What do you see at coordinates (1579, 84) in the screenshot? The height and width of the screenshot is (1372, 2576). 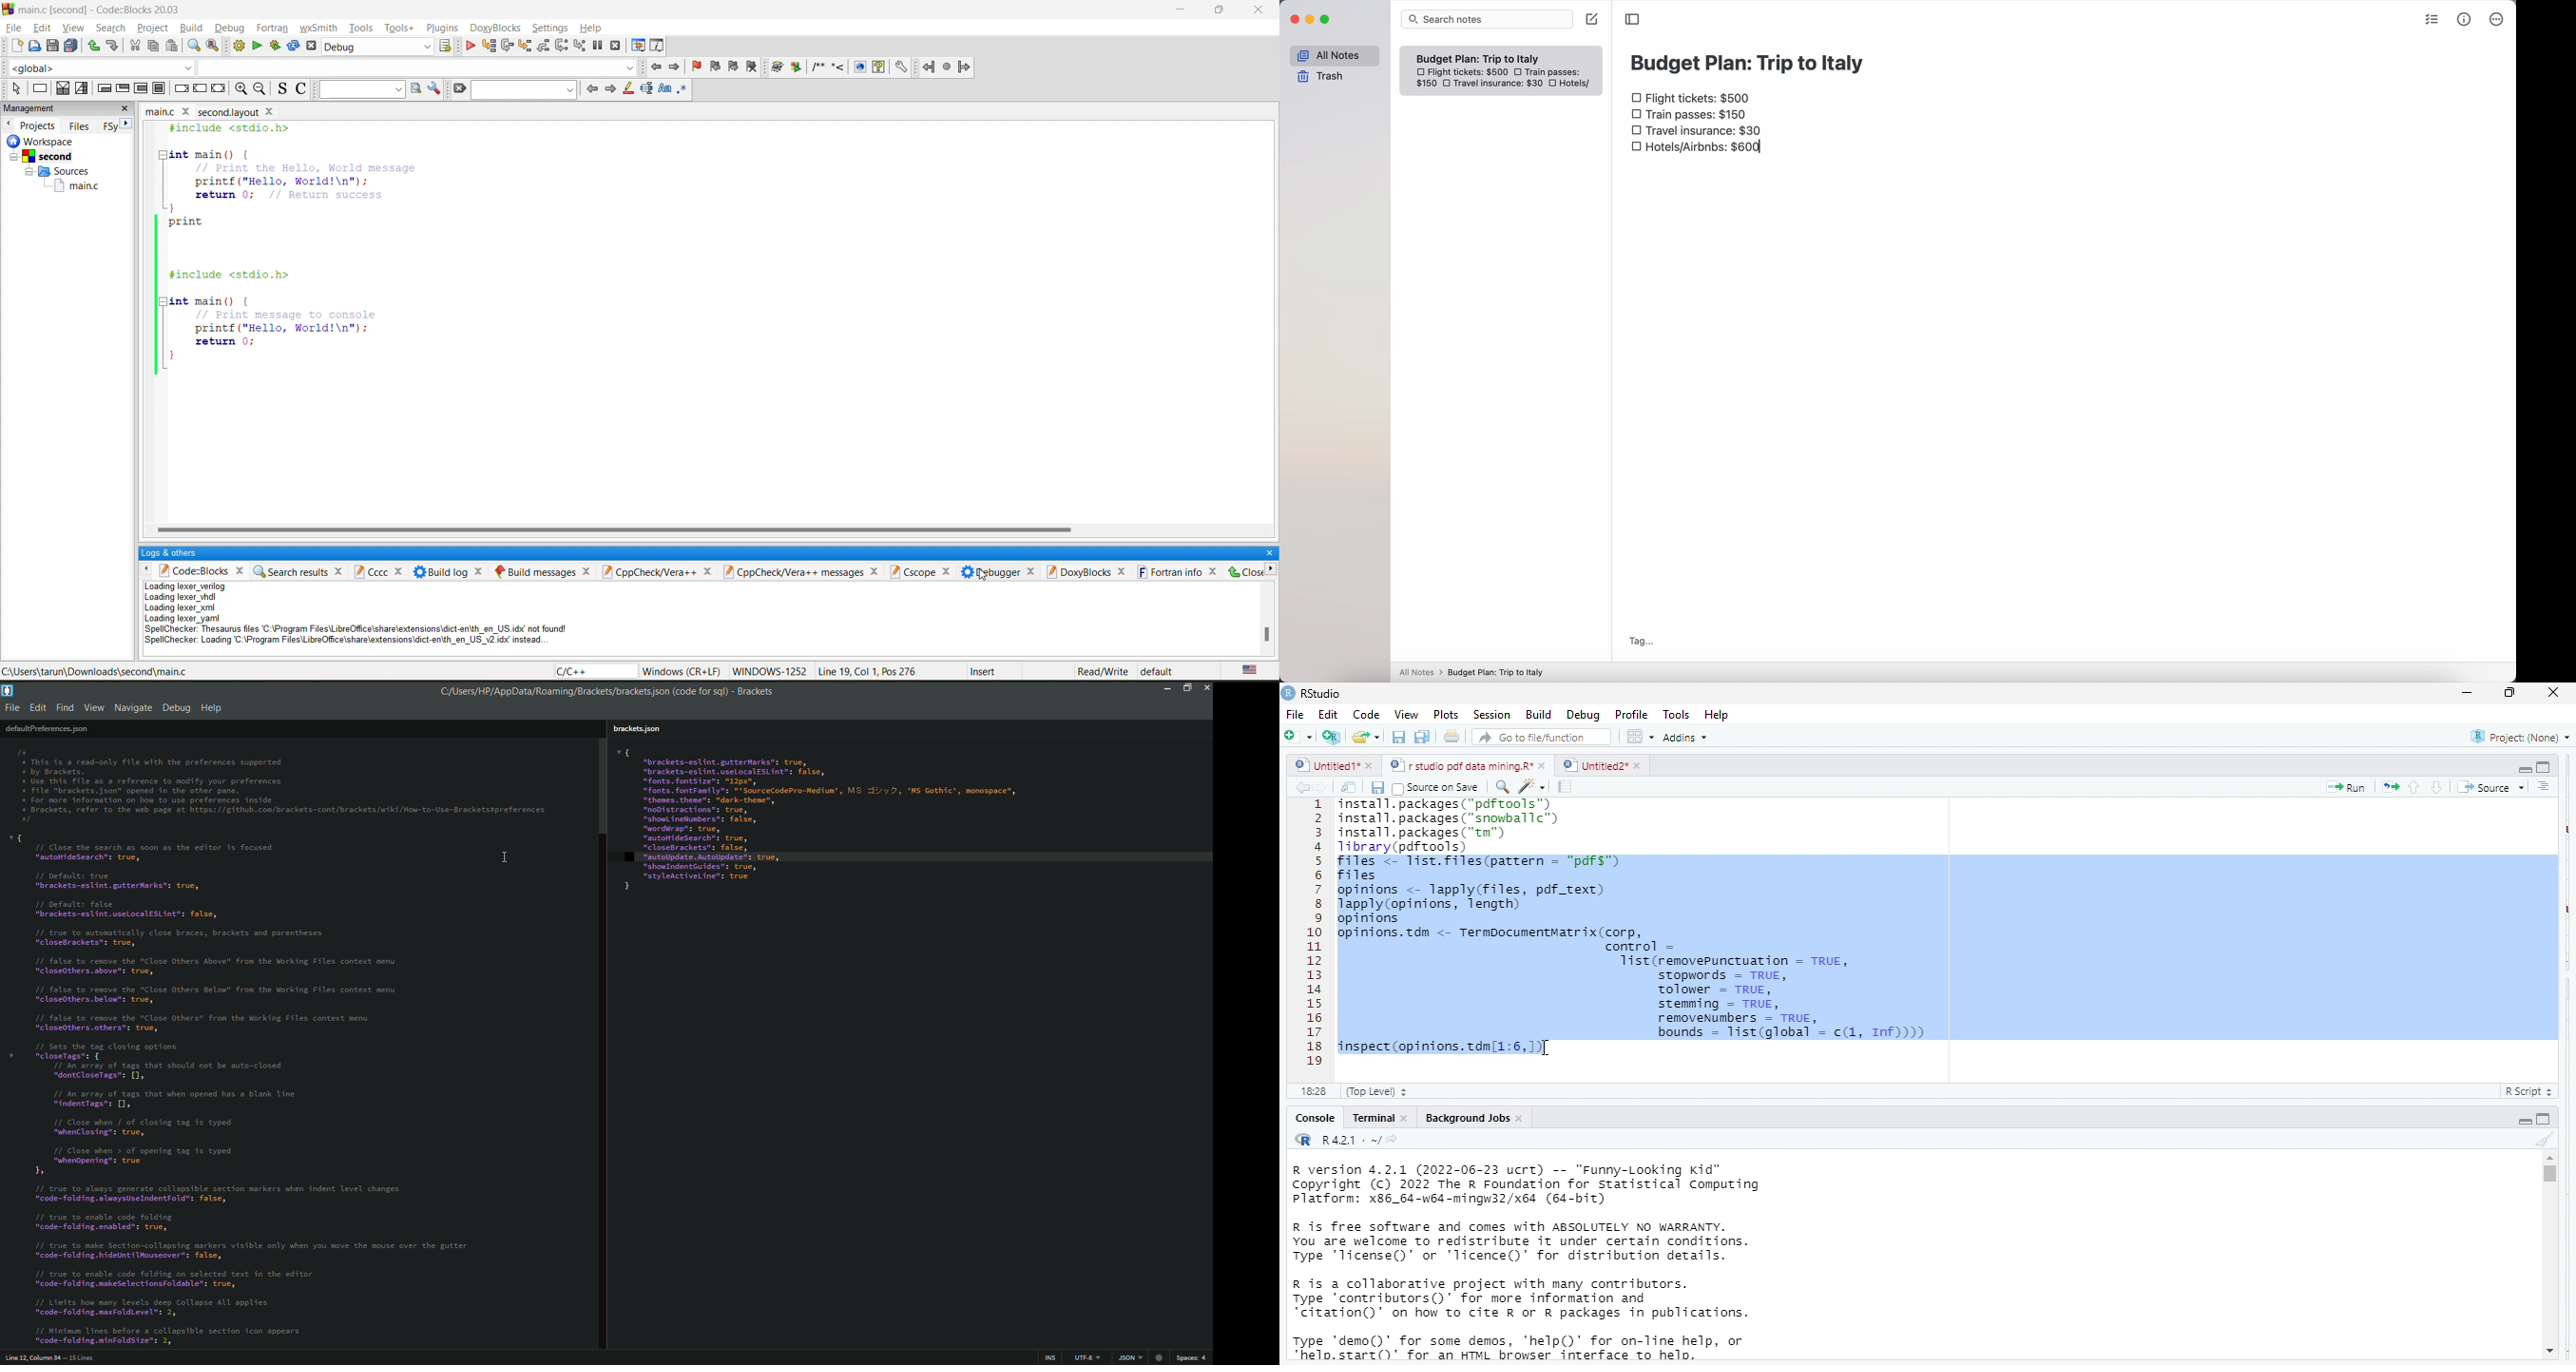 I see `hotels` at bounding box center [1579, 84].